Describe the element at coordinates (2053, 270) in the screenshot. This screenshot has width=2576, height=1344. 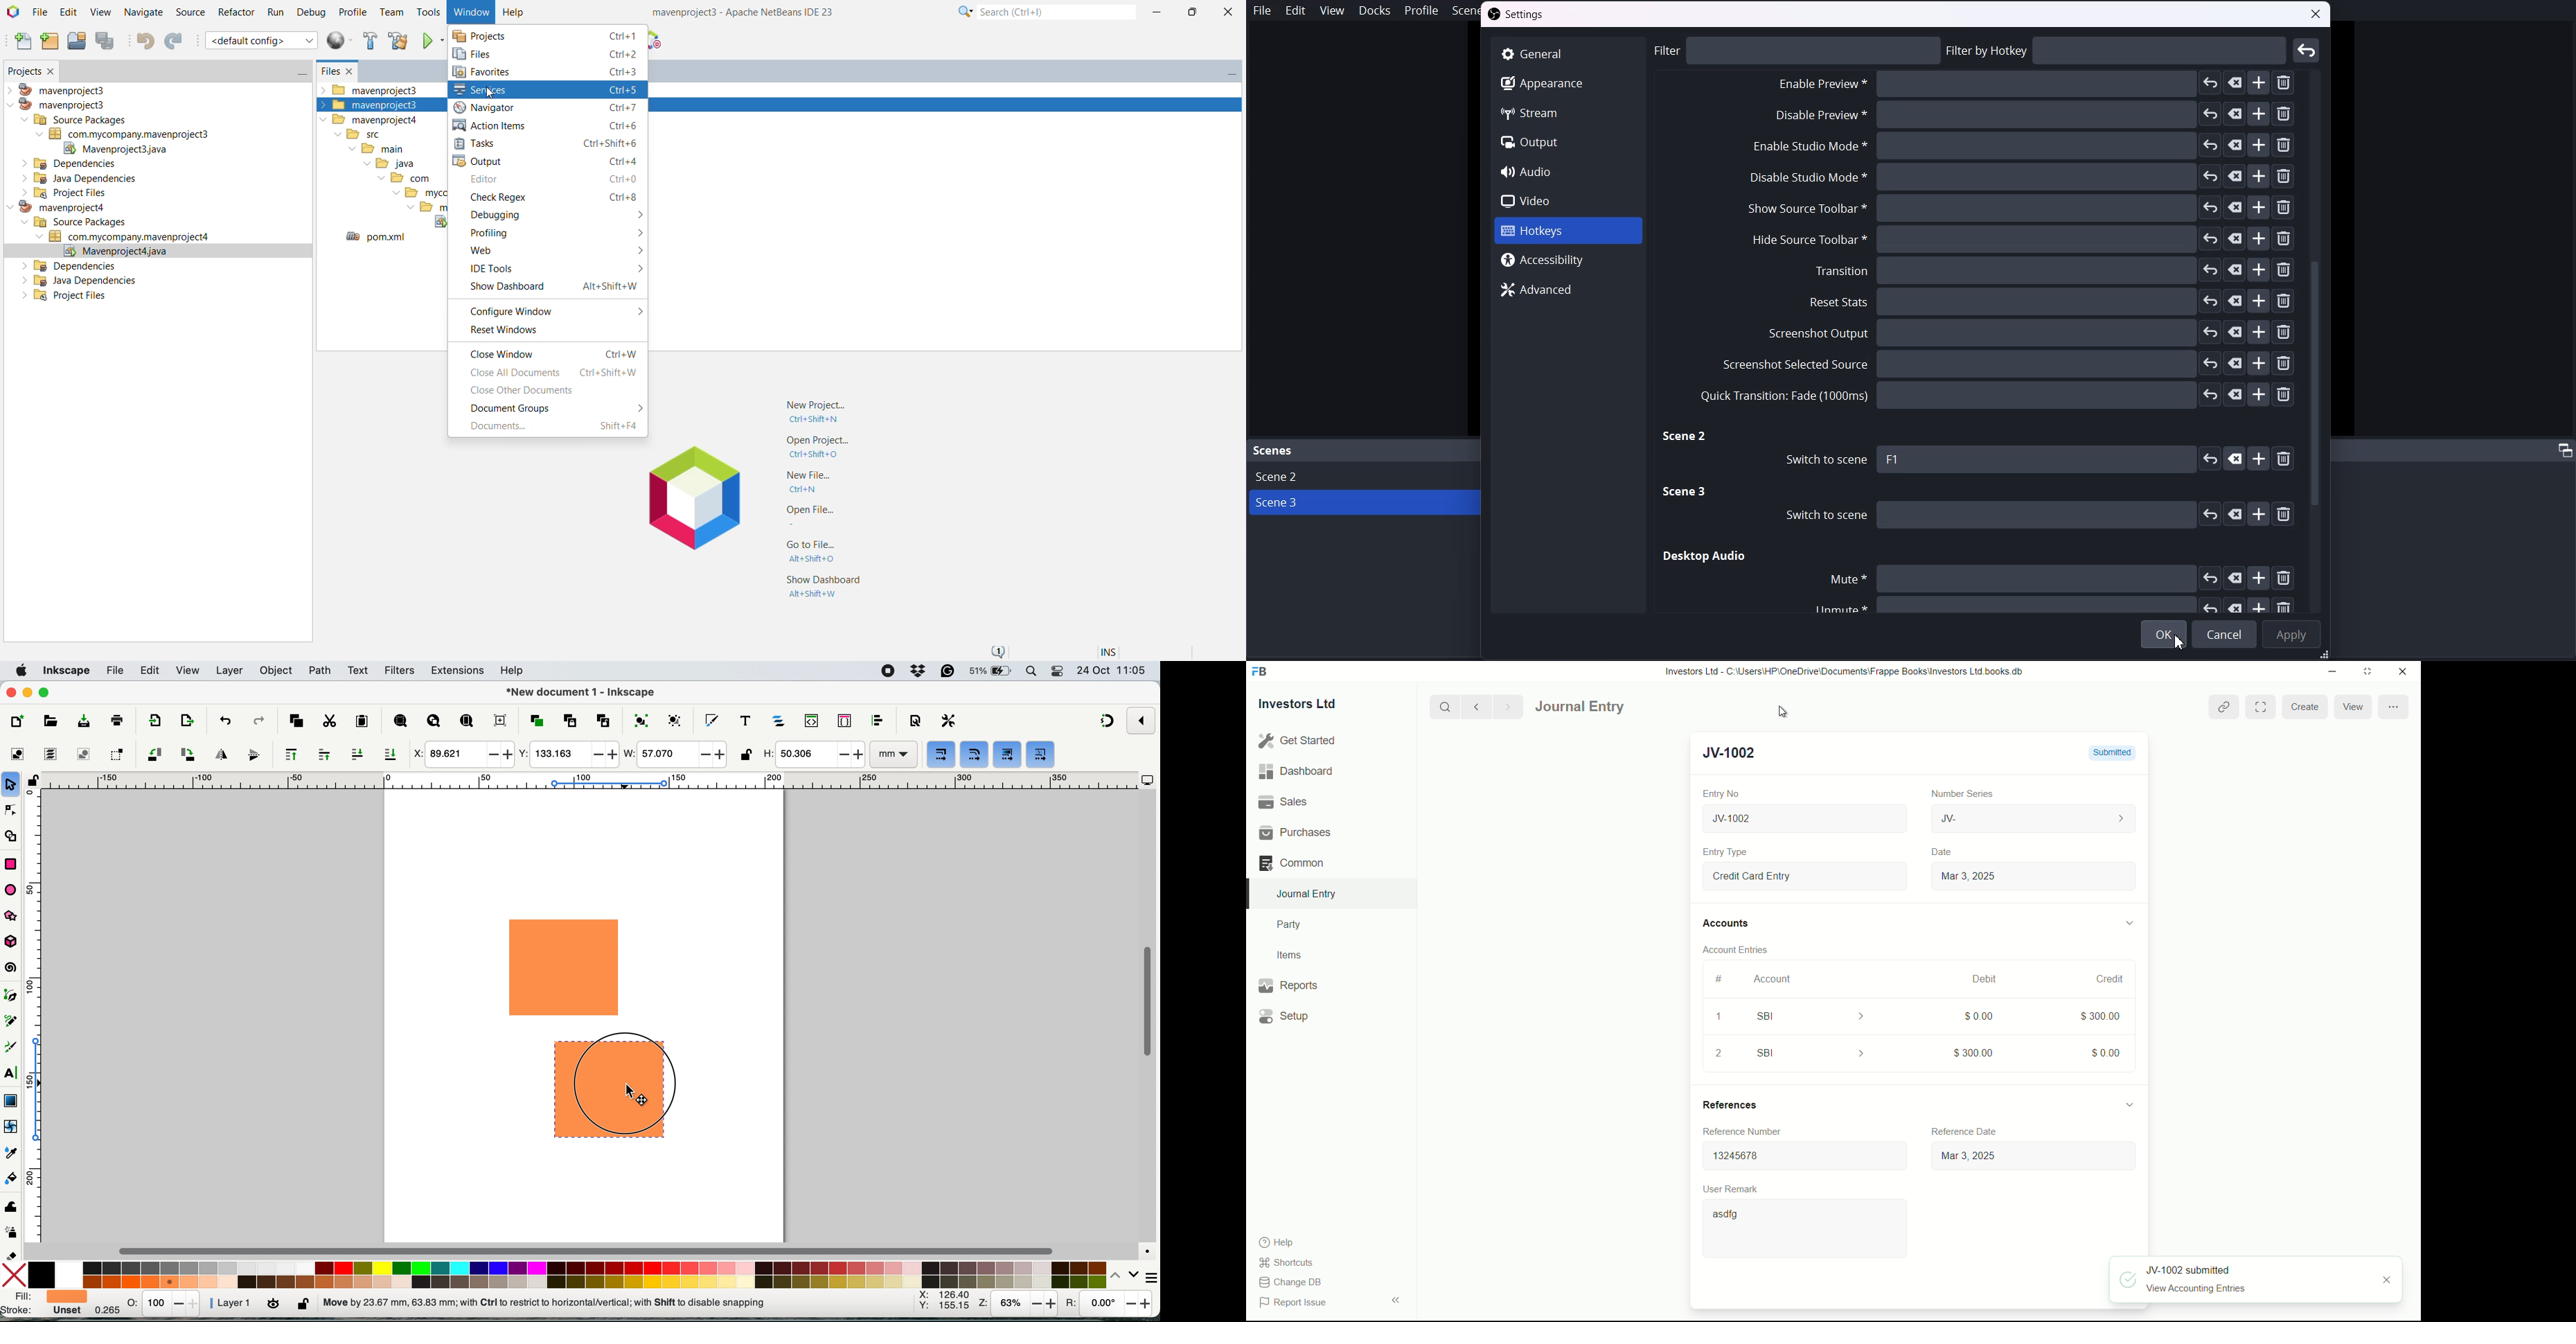
I see `Transition` at that location.